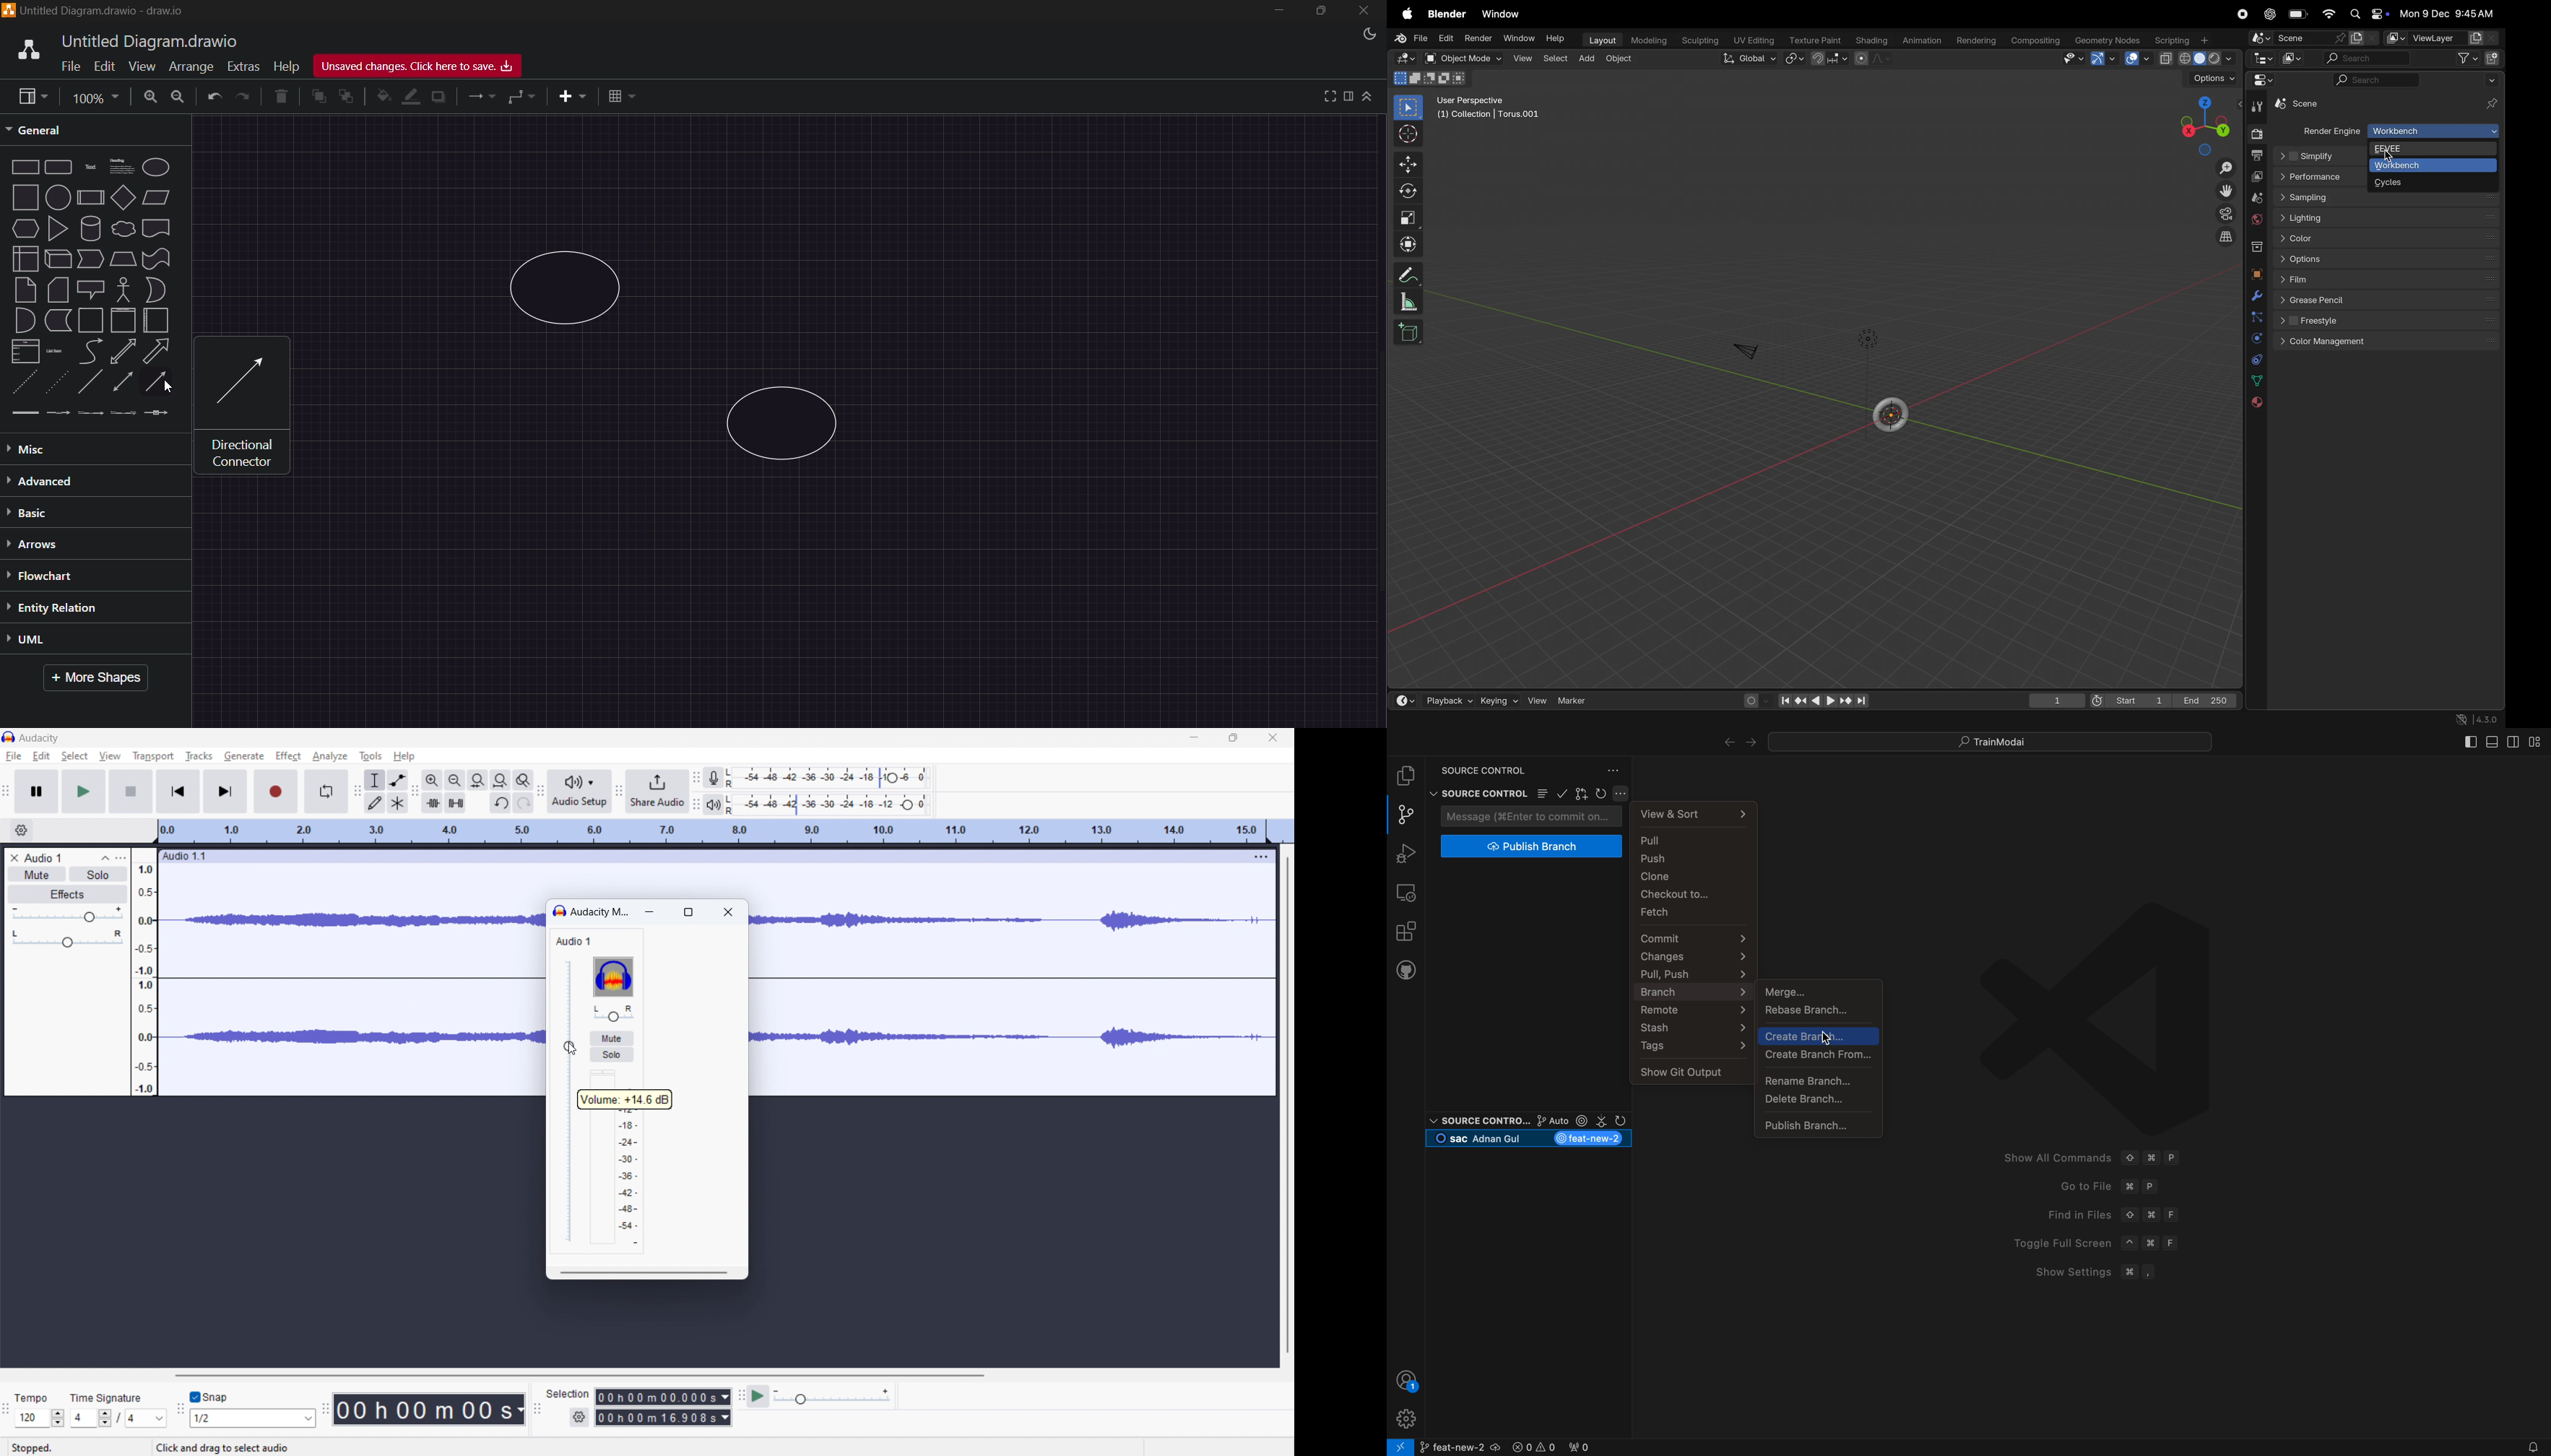  Describe the element at coordinates (2303, 155) in the screenshot. I see `` at that location.